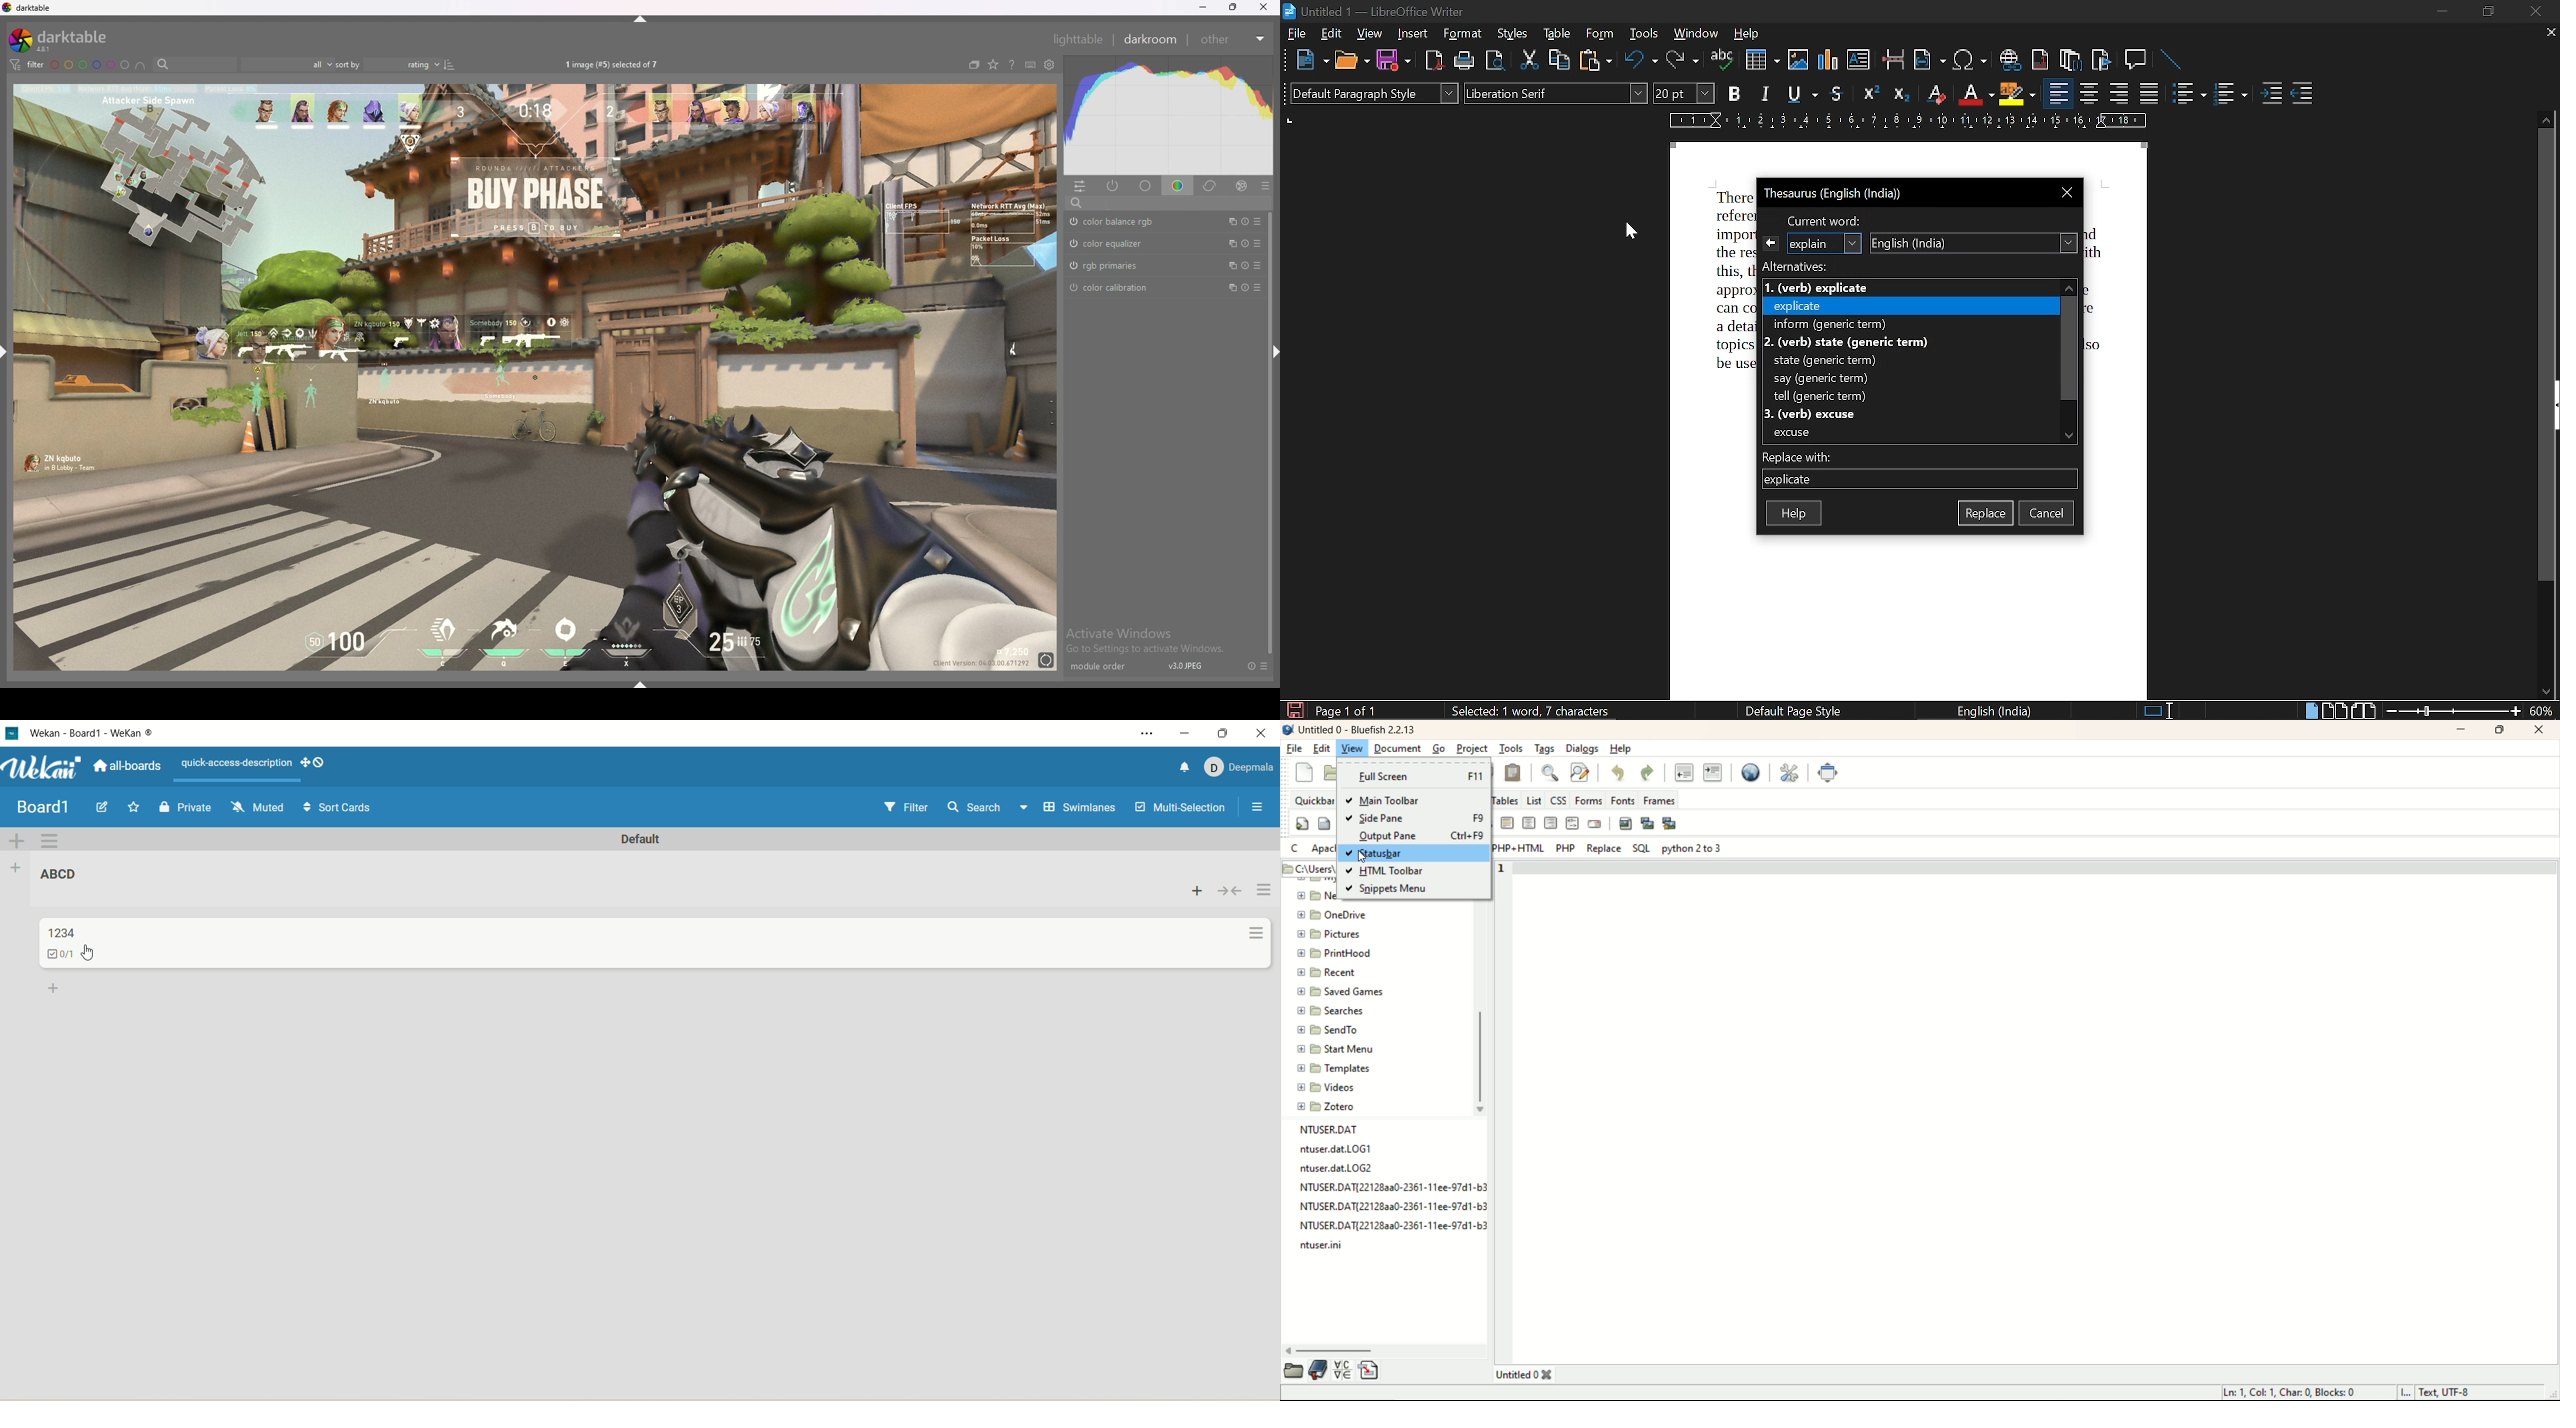 This screenshot has height=1428, width=2576. What do you see at coordinates (1227, 732) in the screenshot?
I see `maximize` at bounding box center [1227, 732].